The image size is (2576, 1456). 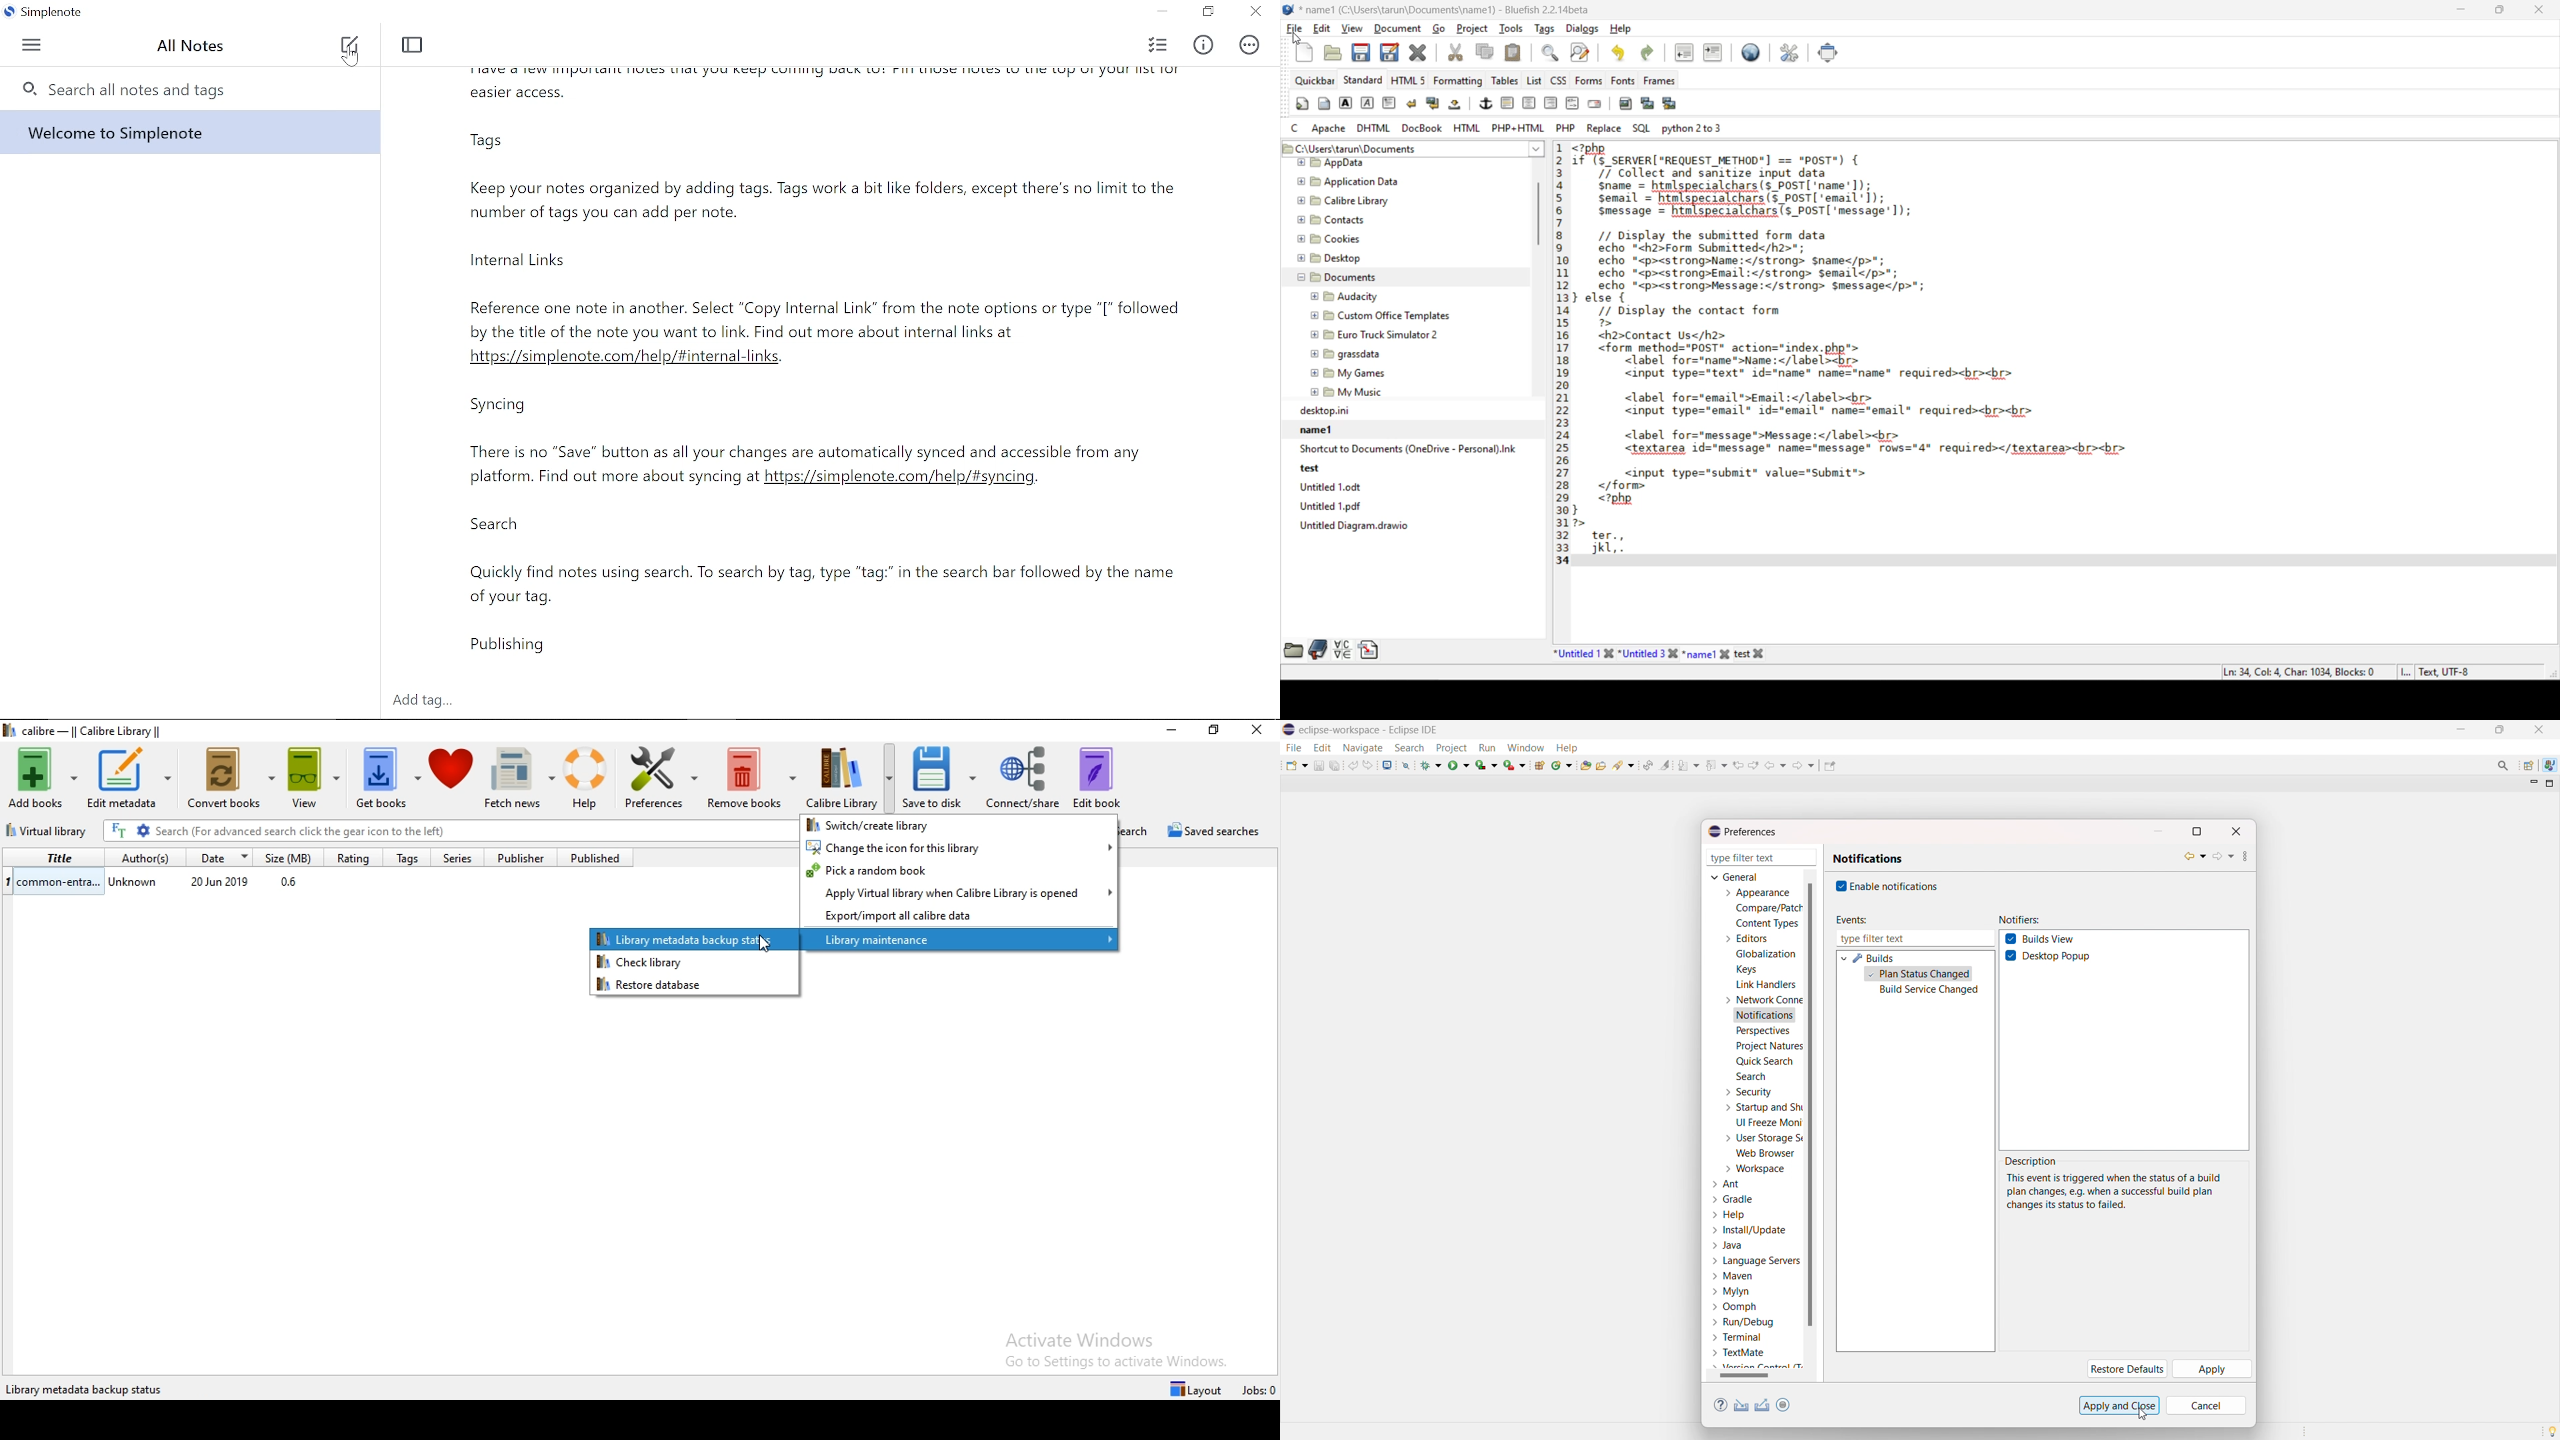 What do you see at coordinates (232, 782) in the screenshot?
I see `Convert books` at bounding box center [232, 782].